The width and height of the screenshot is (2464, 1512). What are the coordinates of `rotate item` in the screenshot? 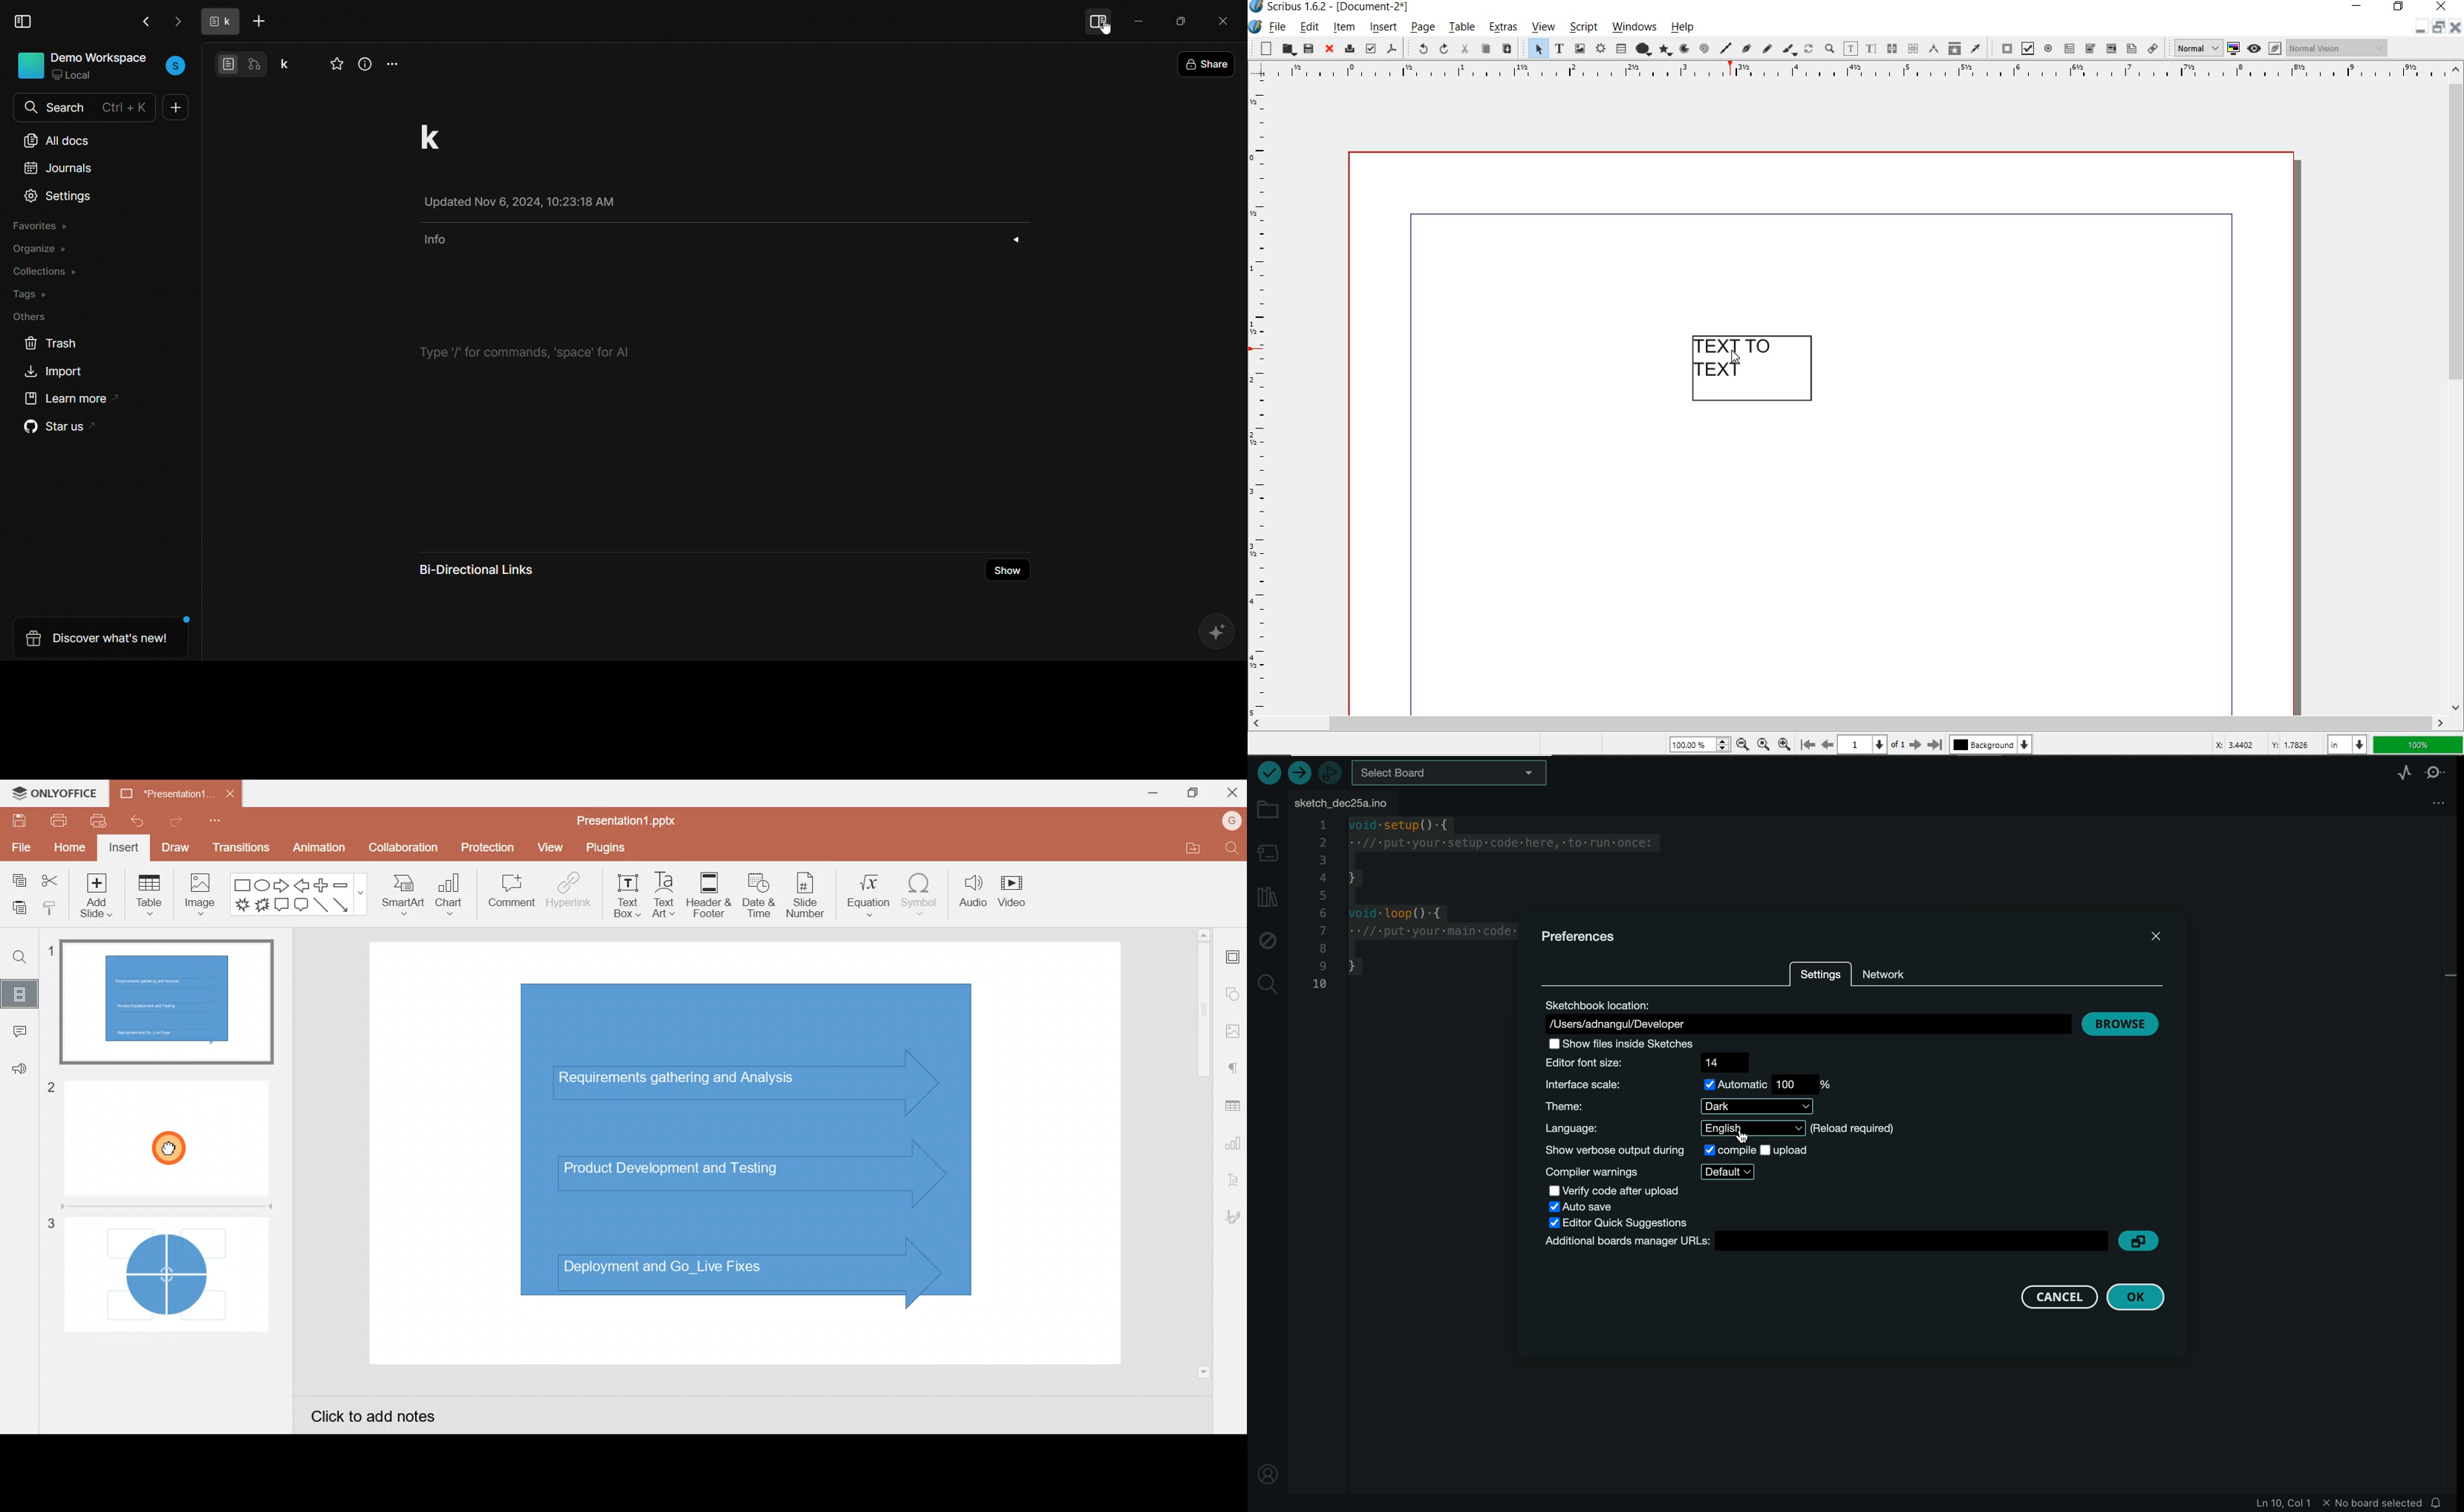 It's located at (1807, 50).